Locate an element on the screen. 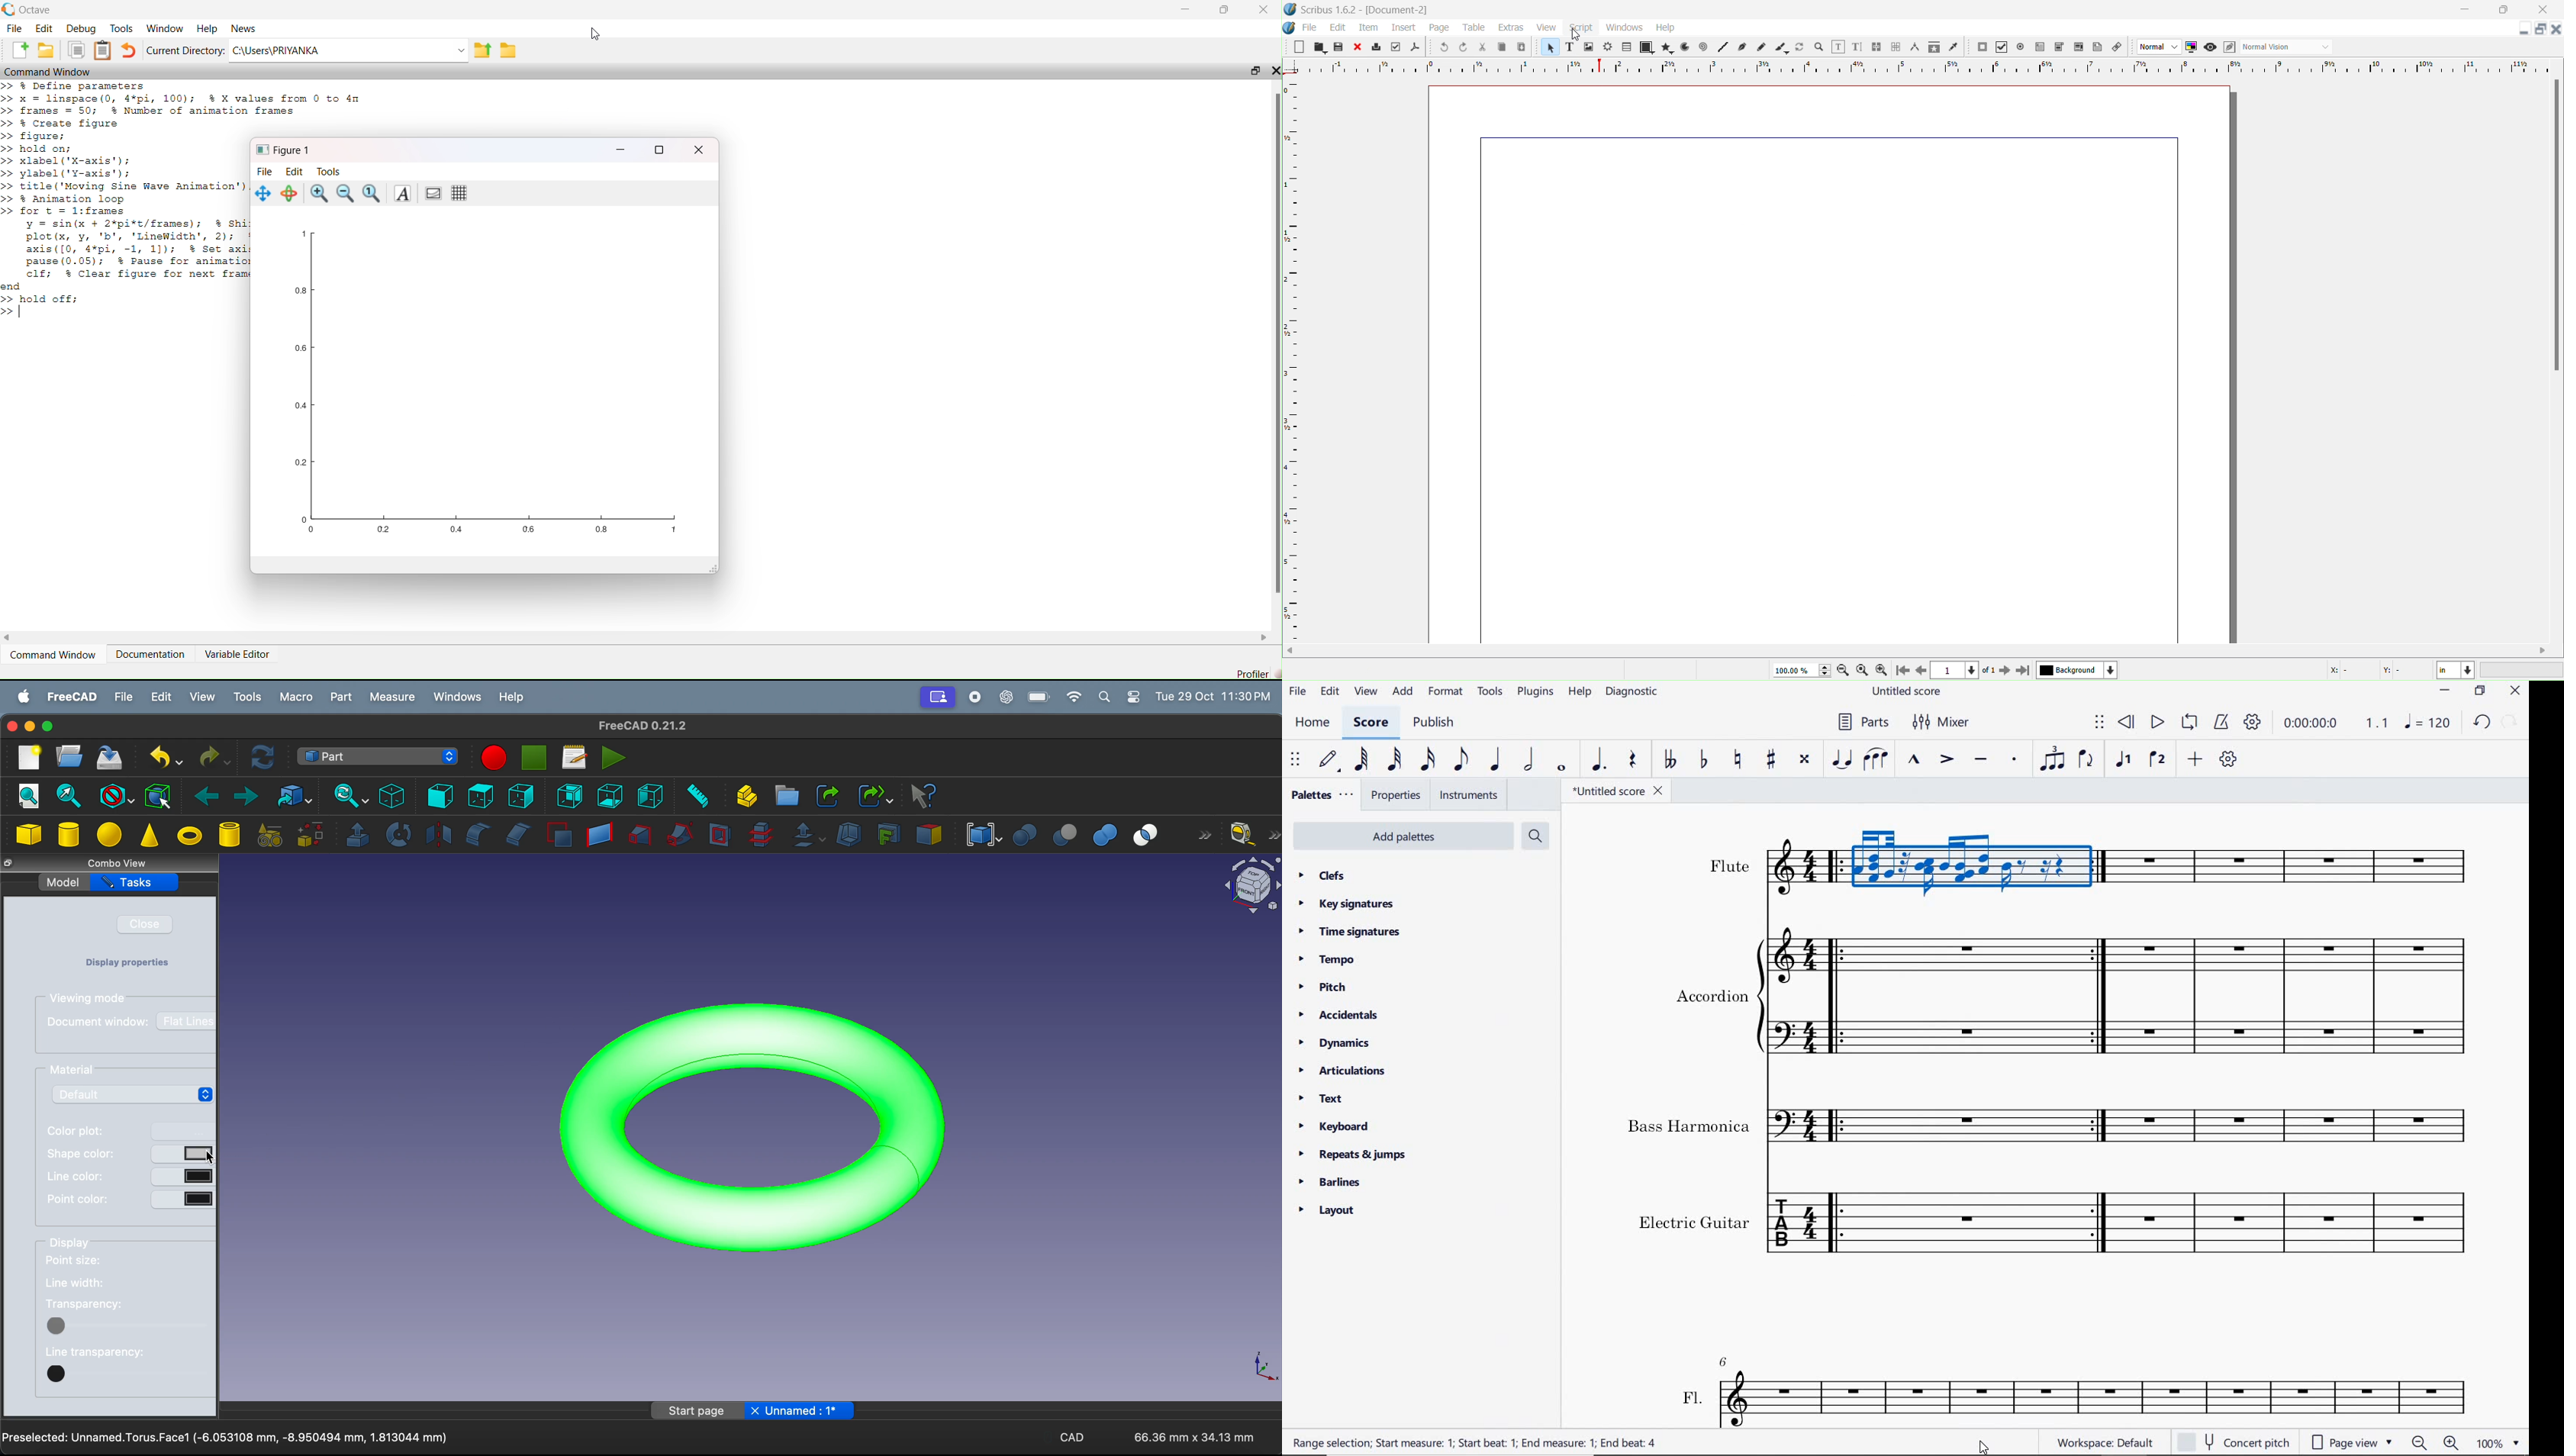  refresh is located at coordinates (264, 758).